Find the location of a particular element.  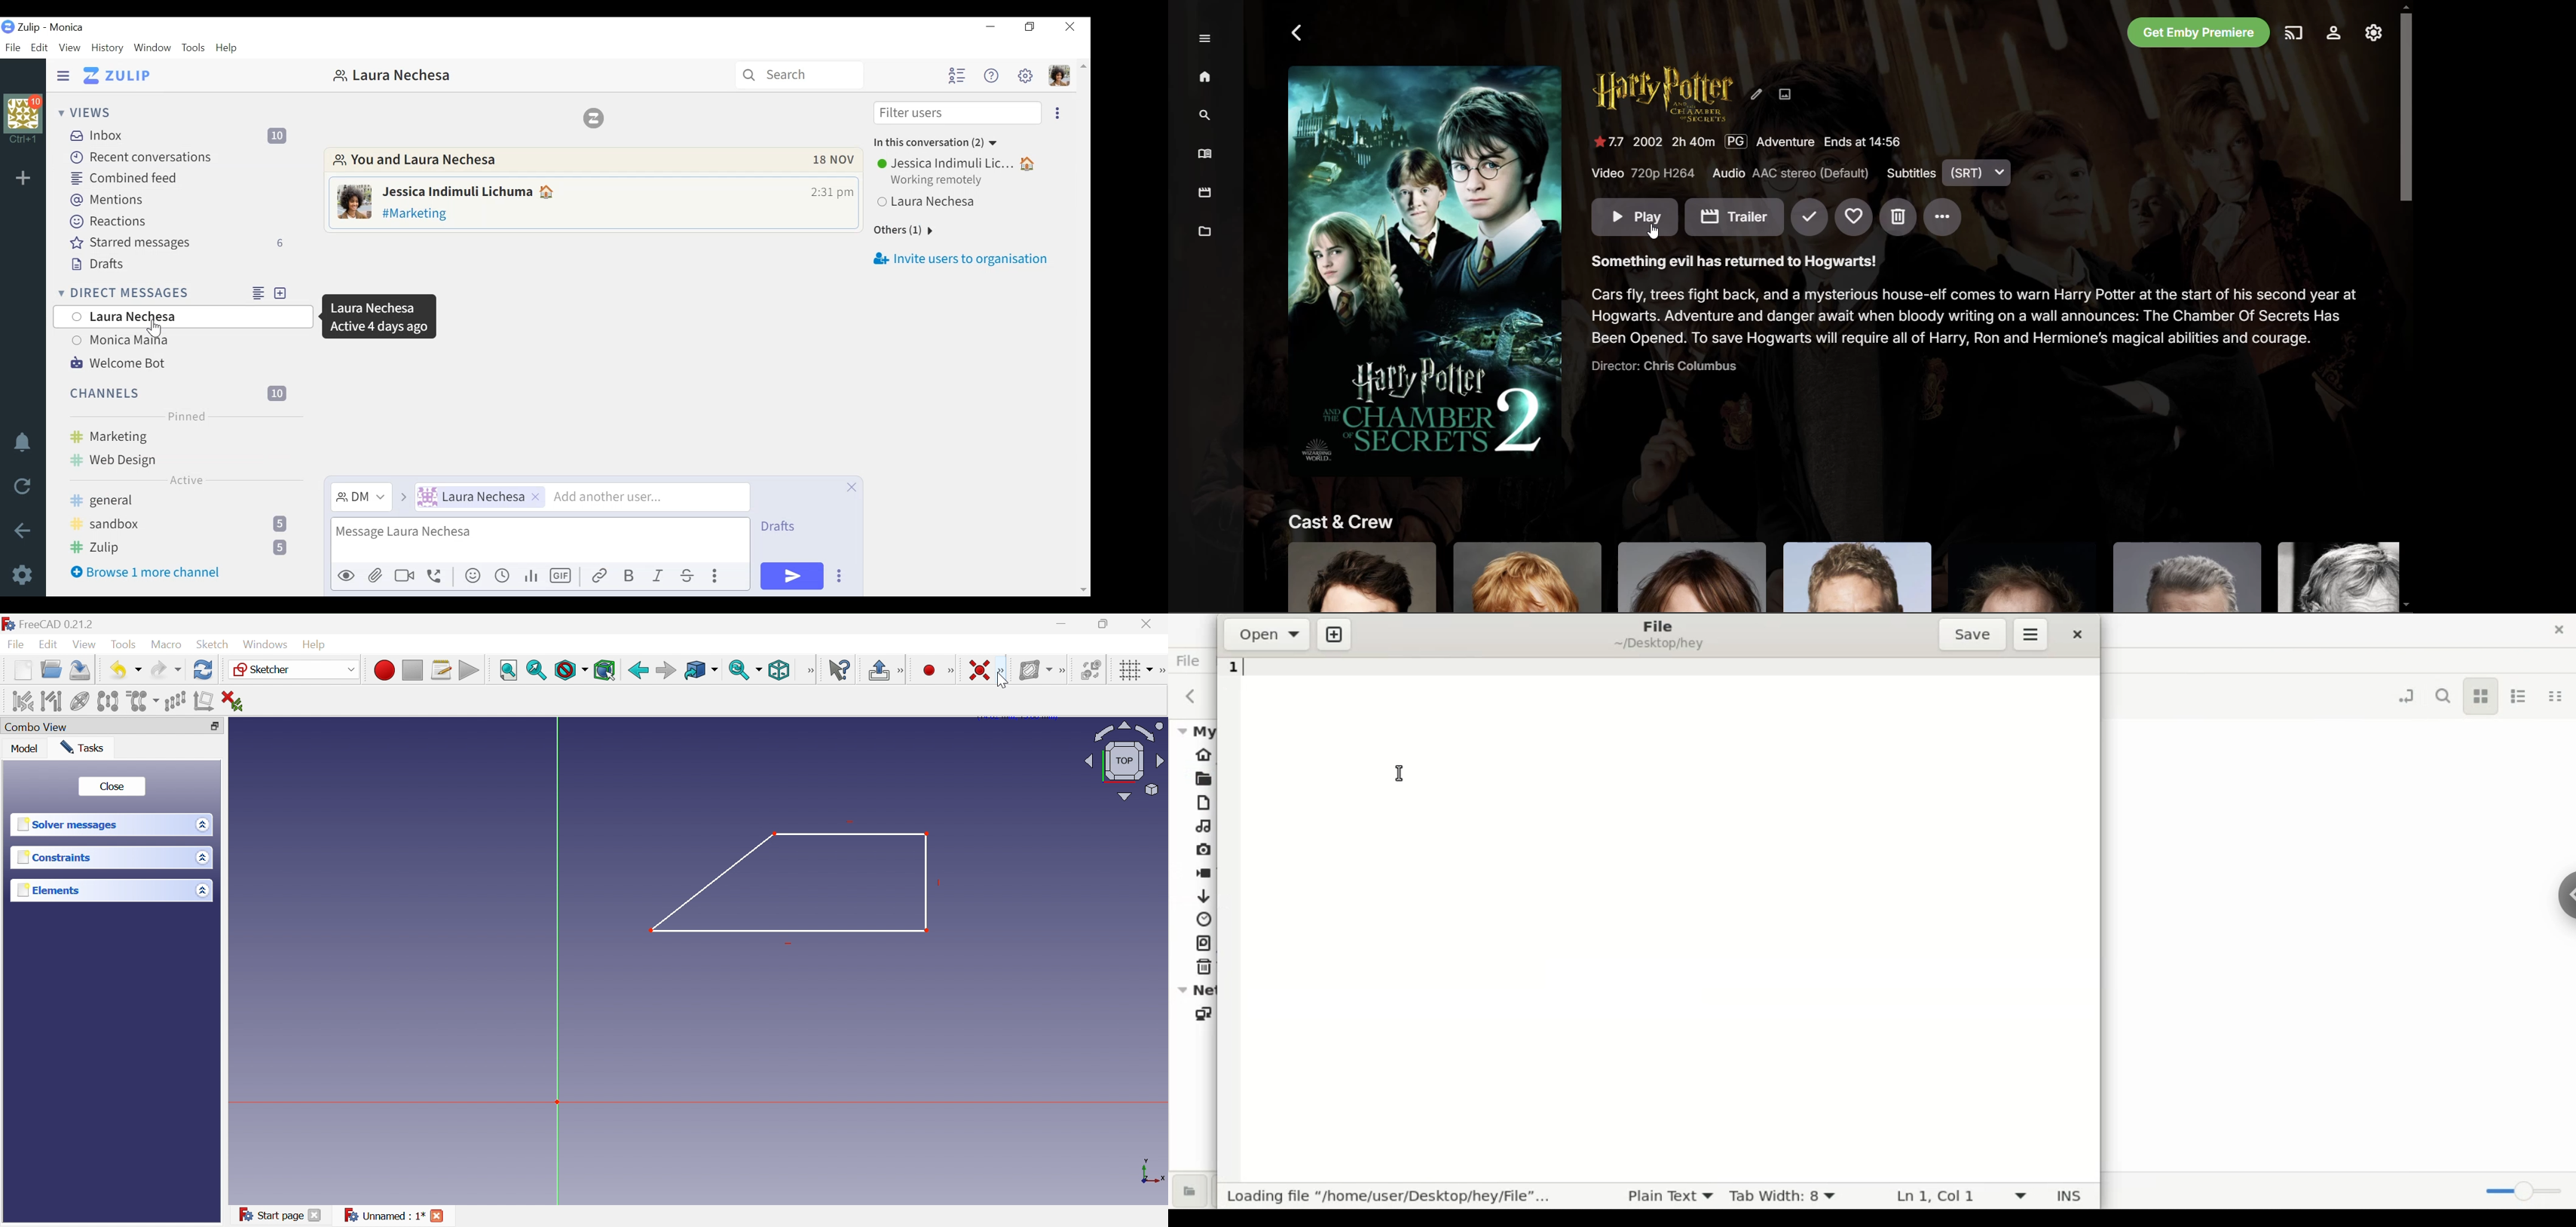

Add Polls is located at coordinates (534, 576).